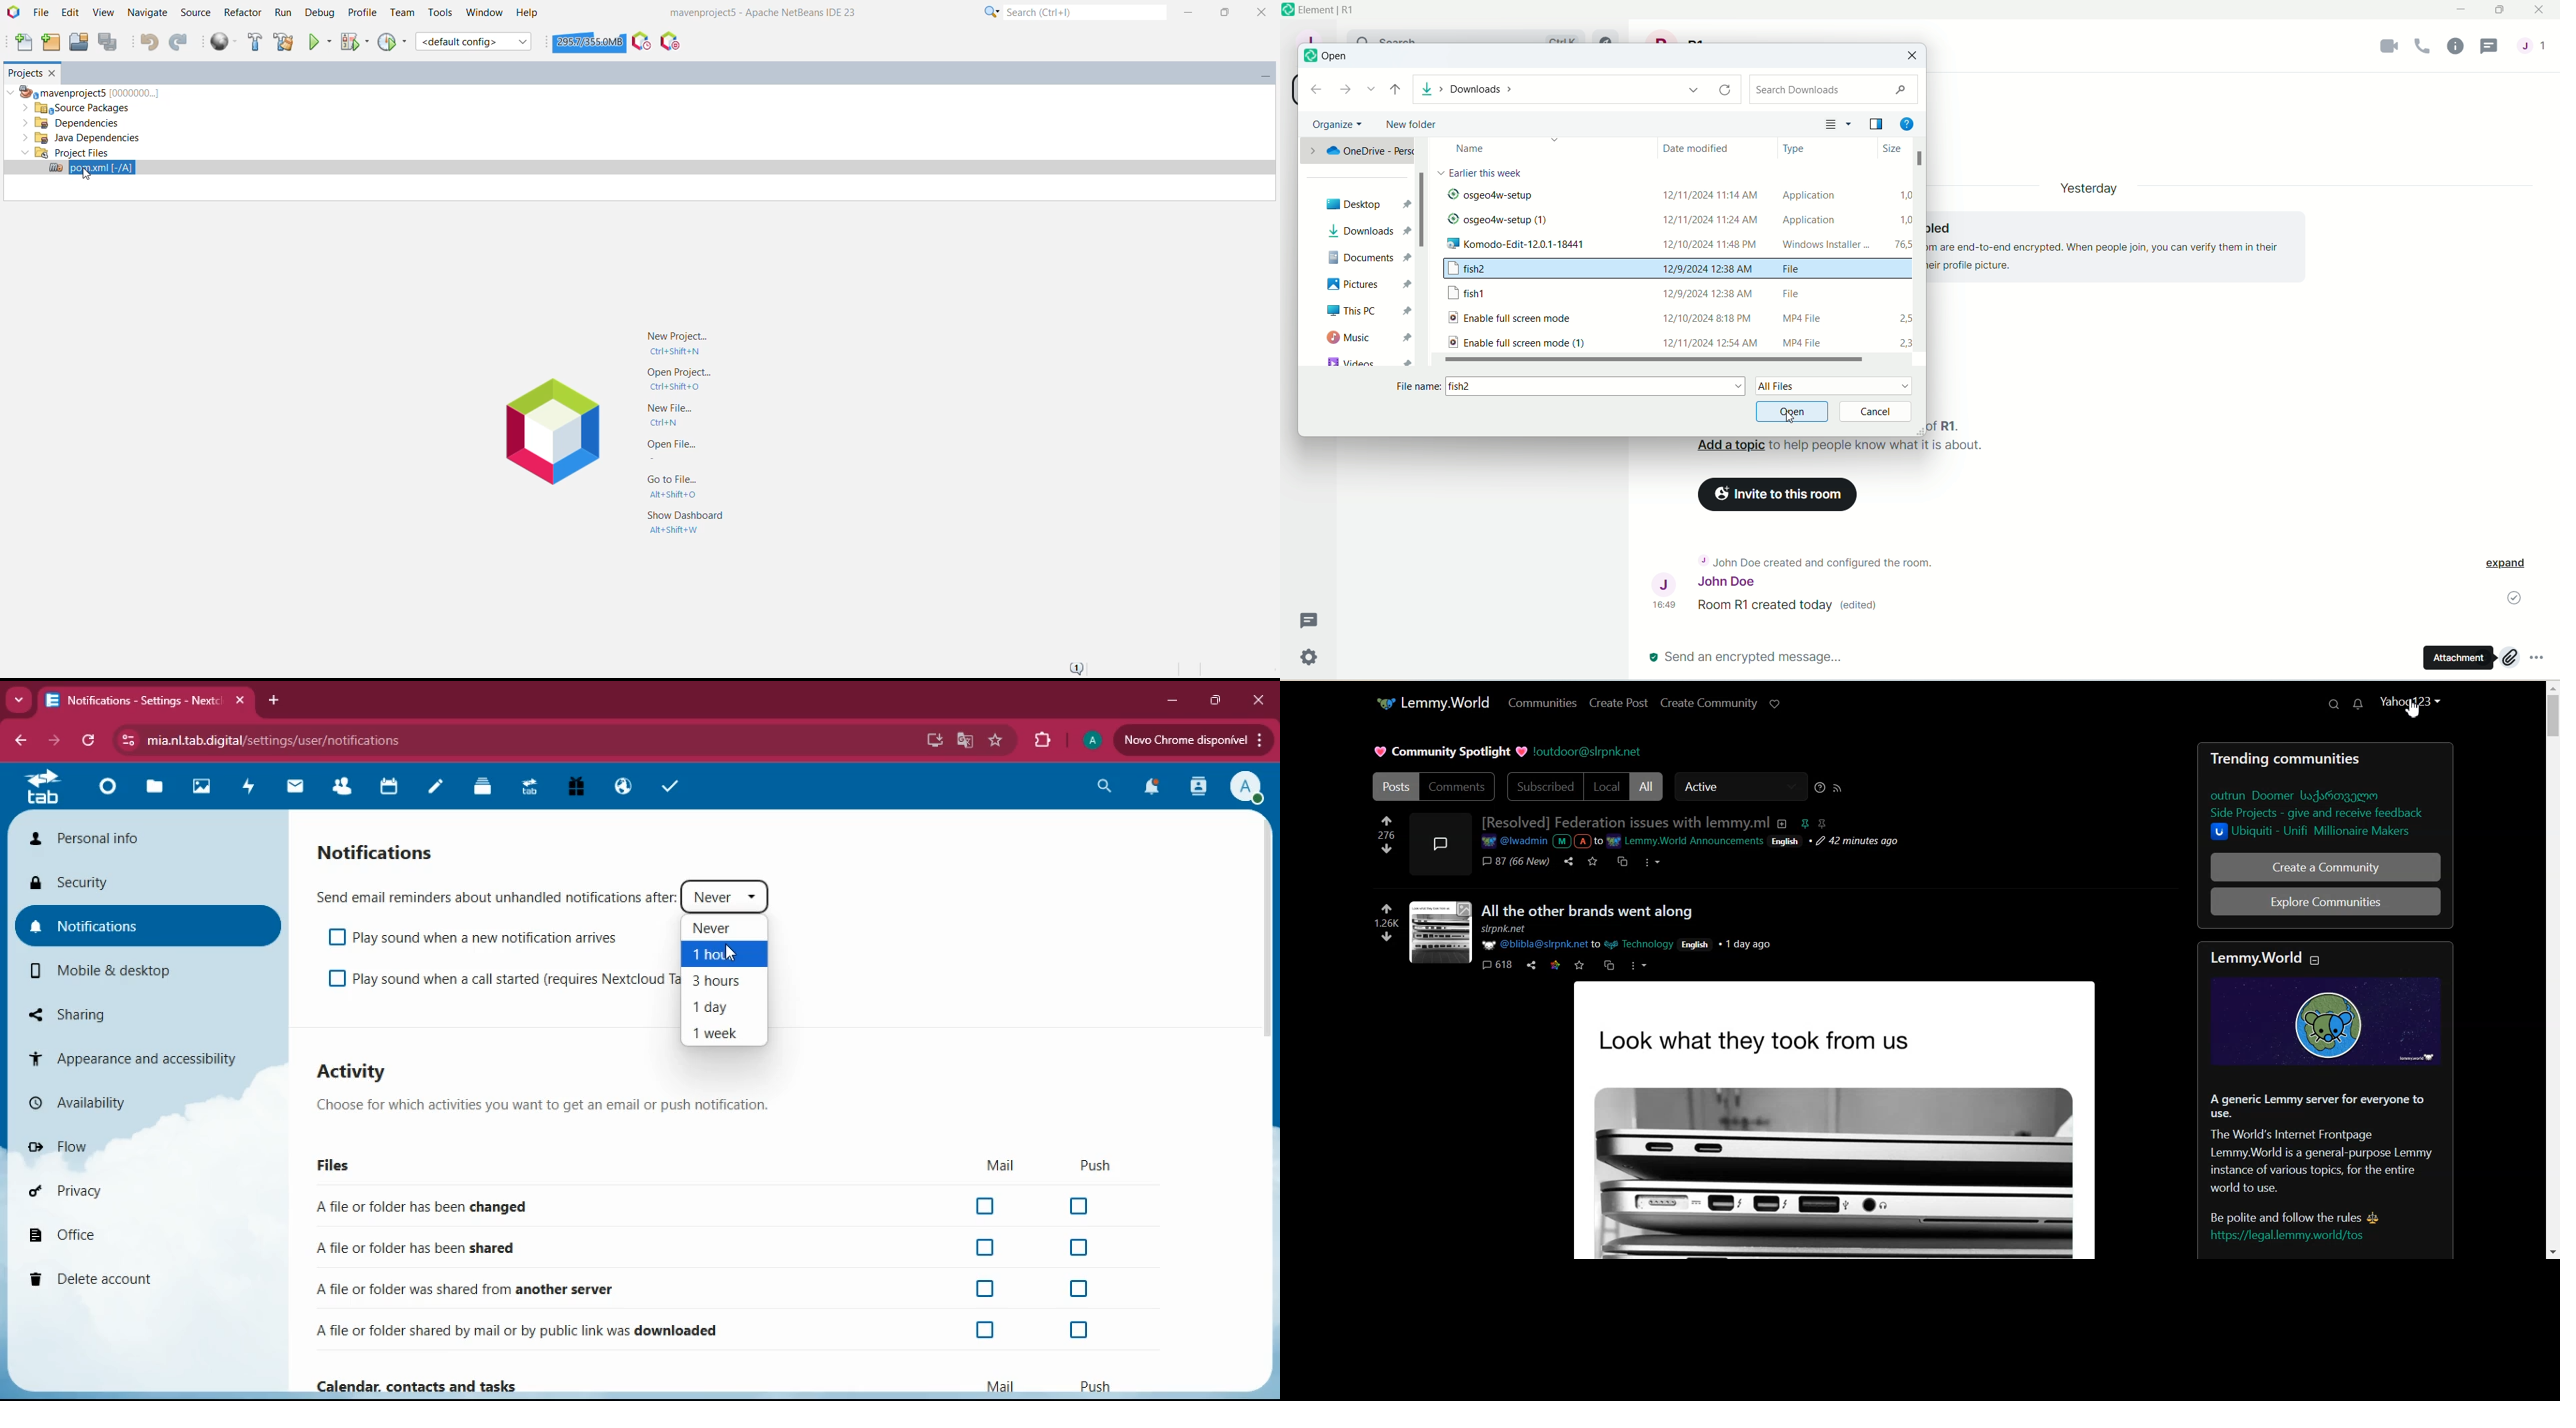  Describe the element at coordinates (1882, 149) in the screenshot. I see `size` at that location.